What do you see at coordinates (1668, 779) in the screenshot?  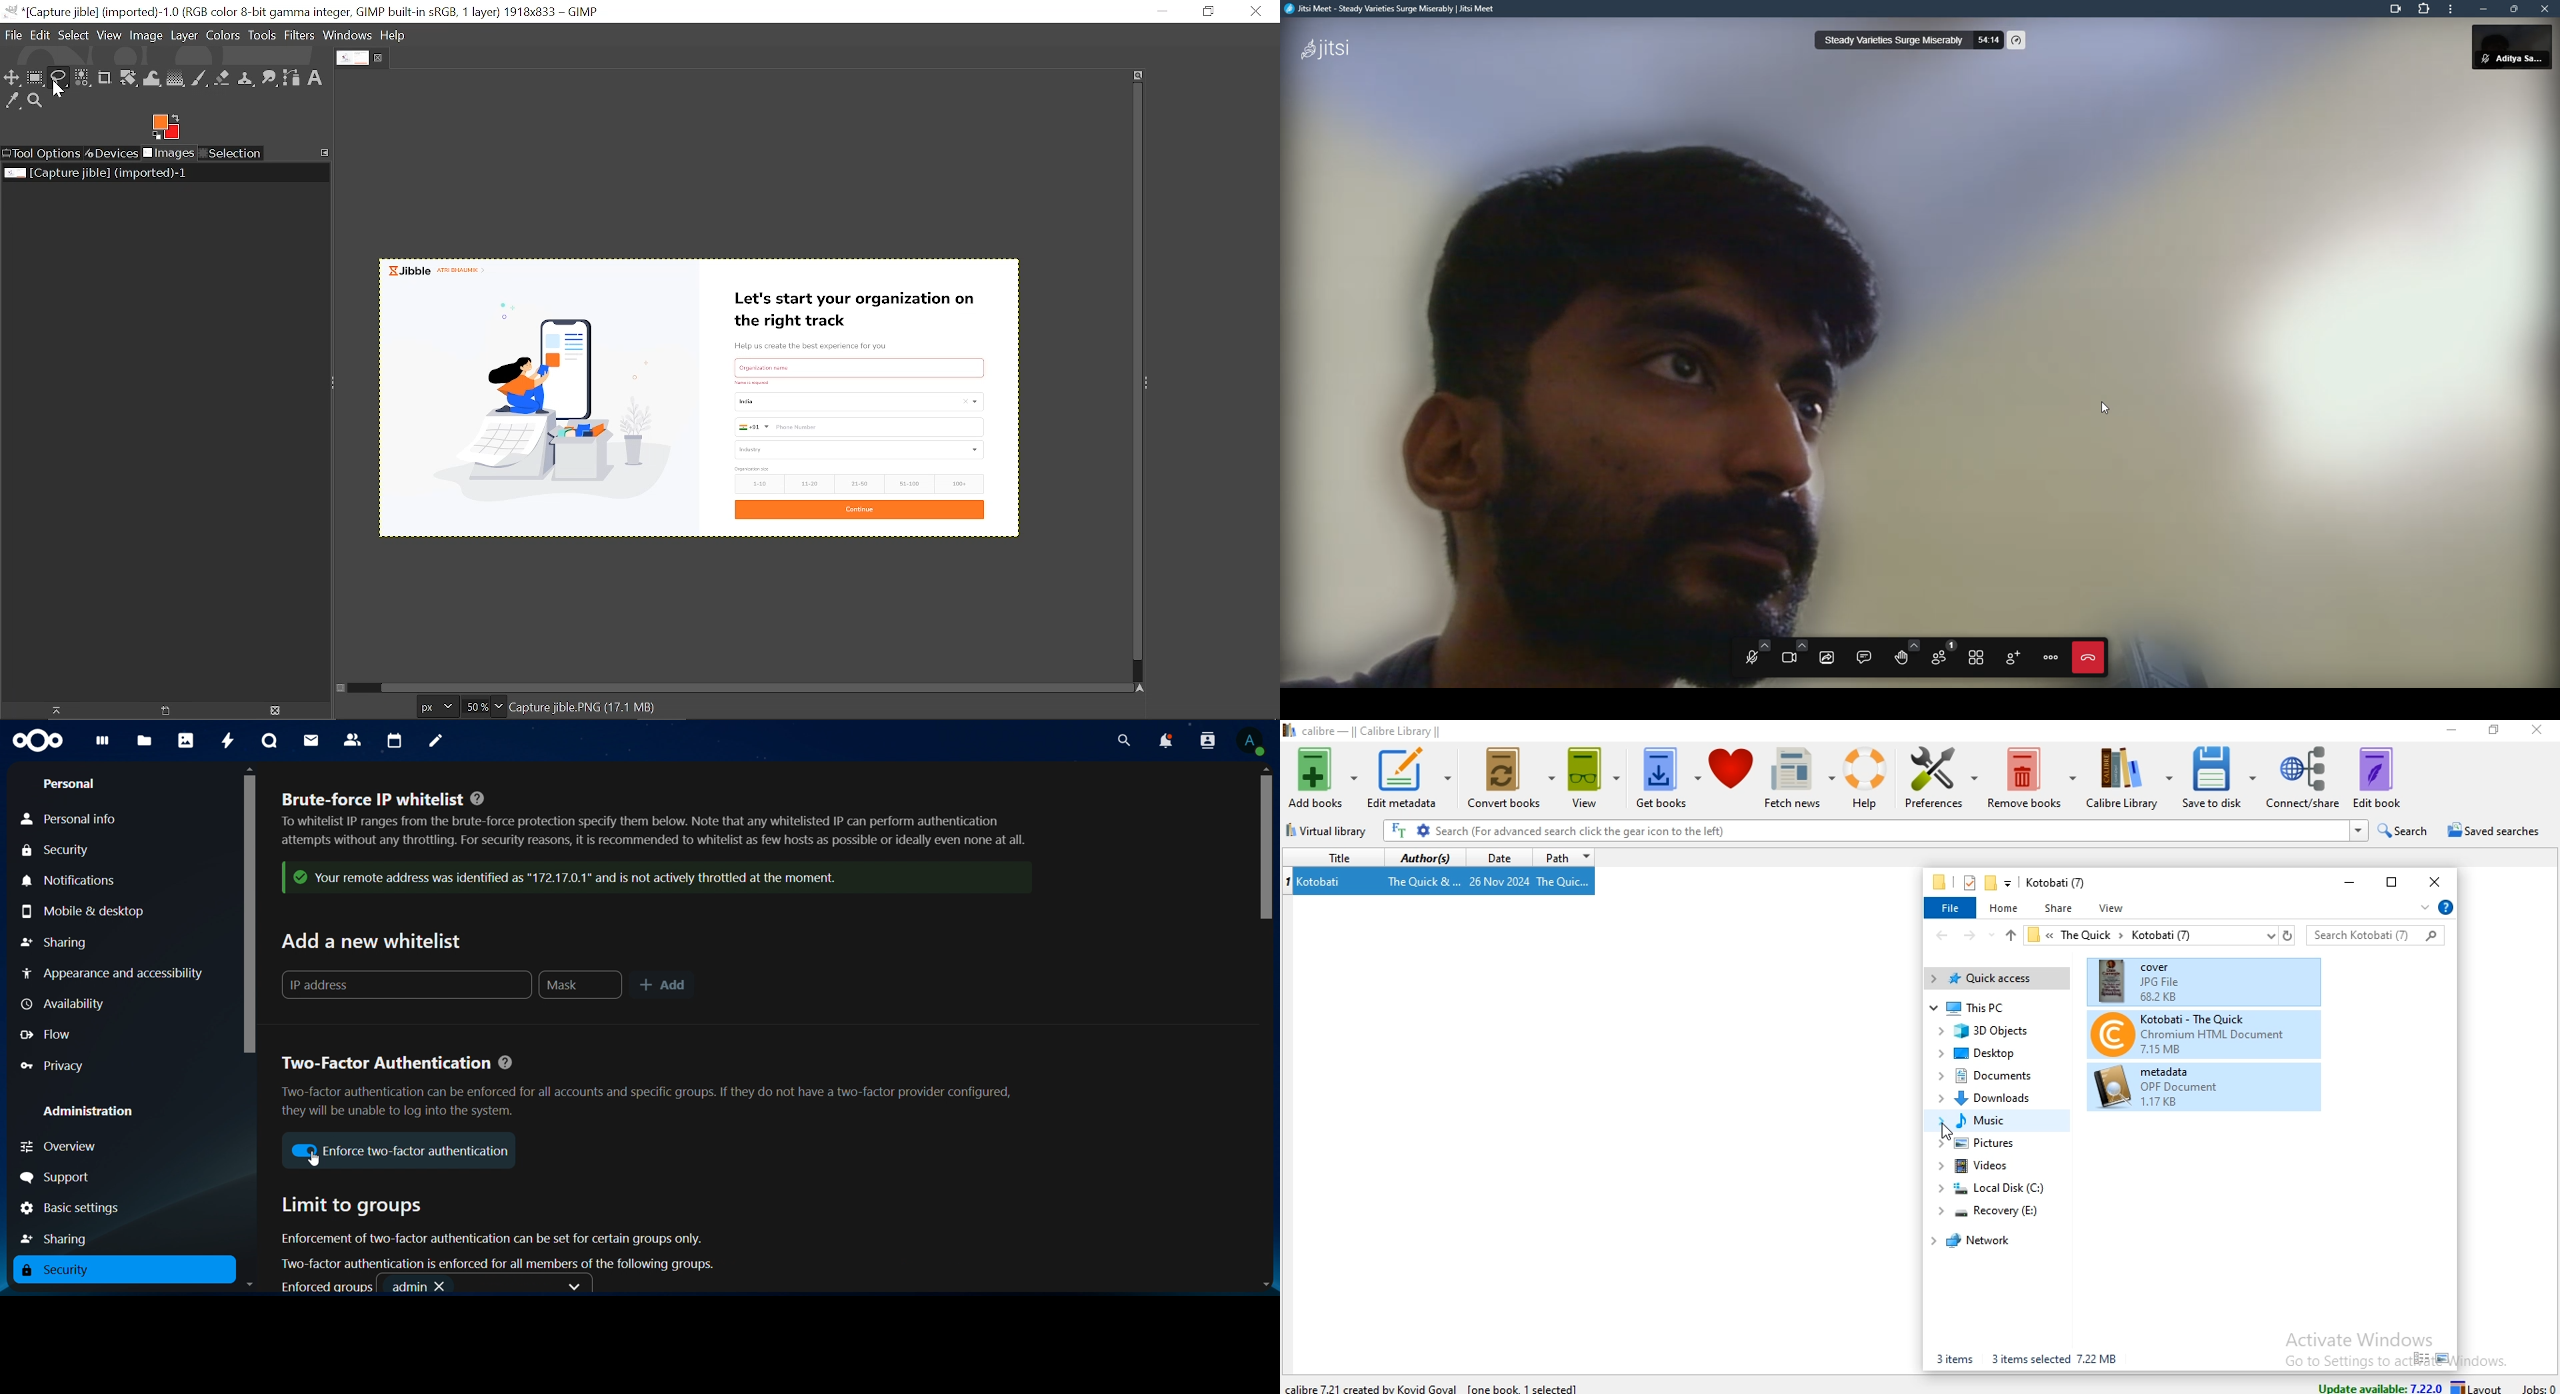 I see `get books` at bounding box center [1668, 779].